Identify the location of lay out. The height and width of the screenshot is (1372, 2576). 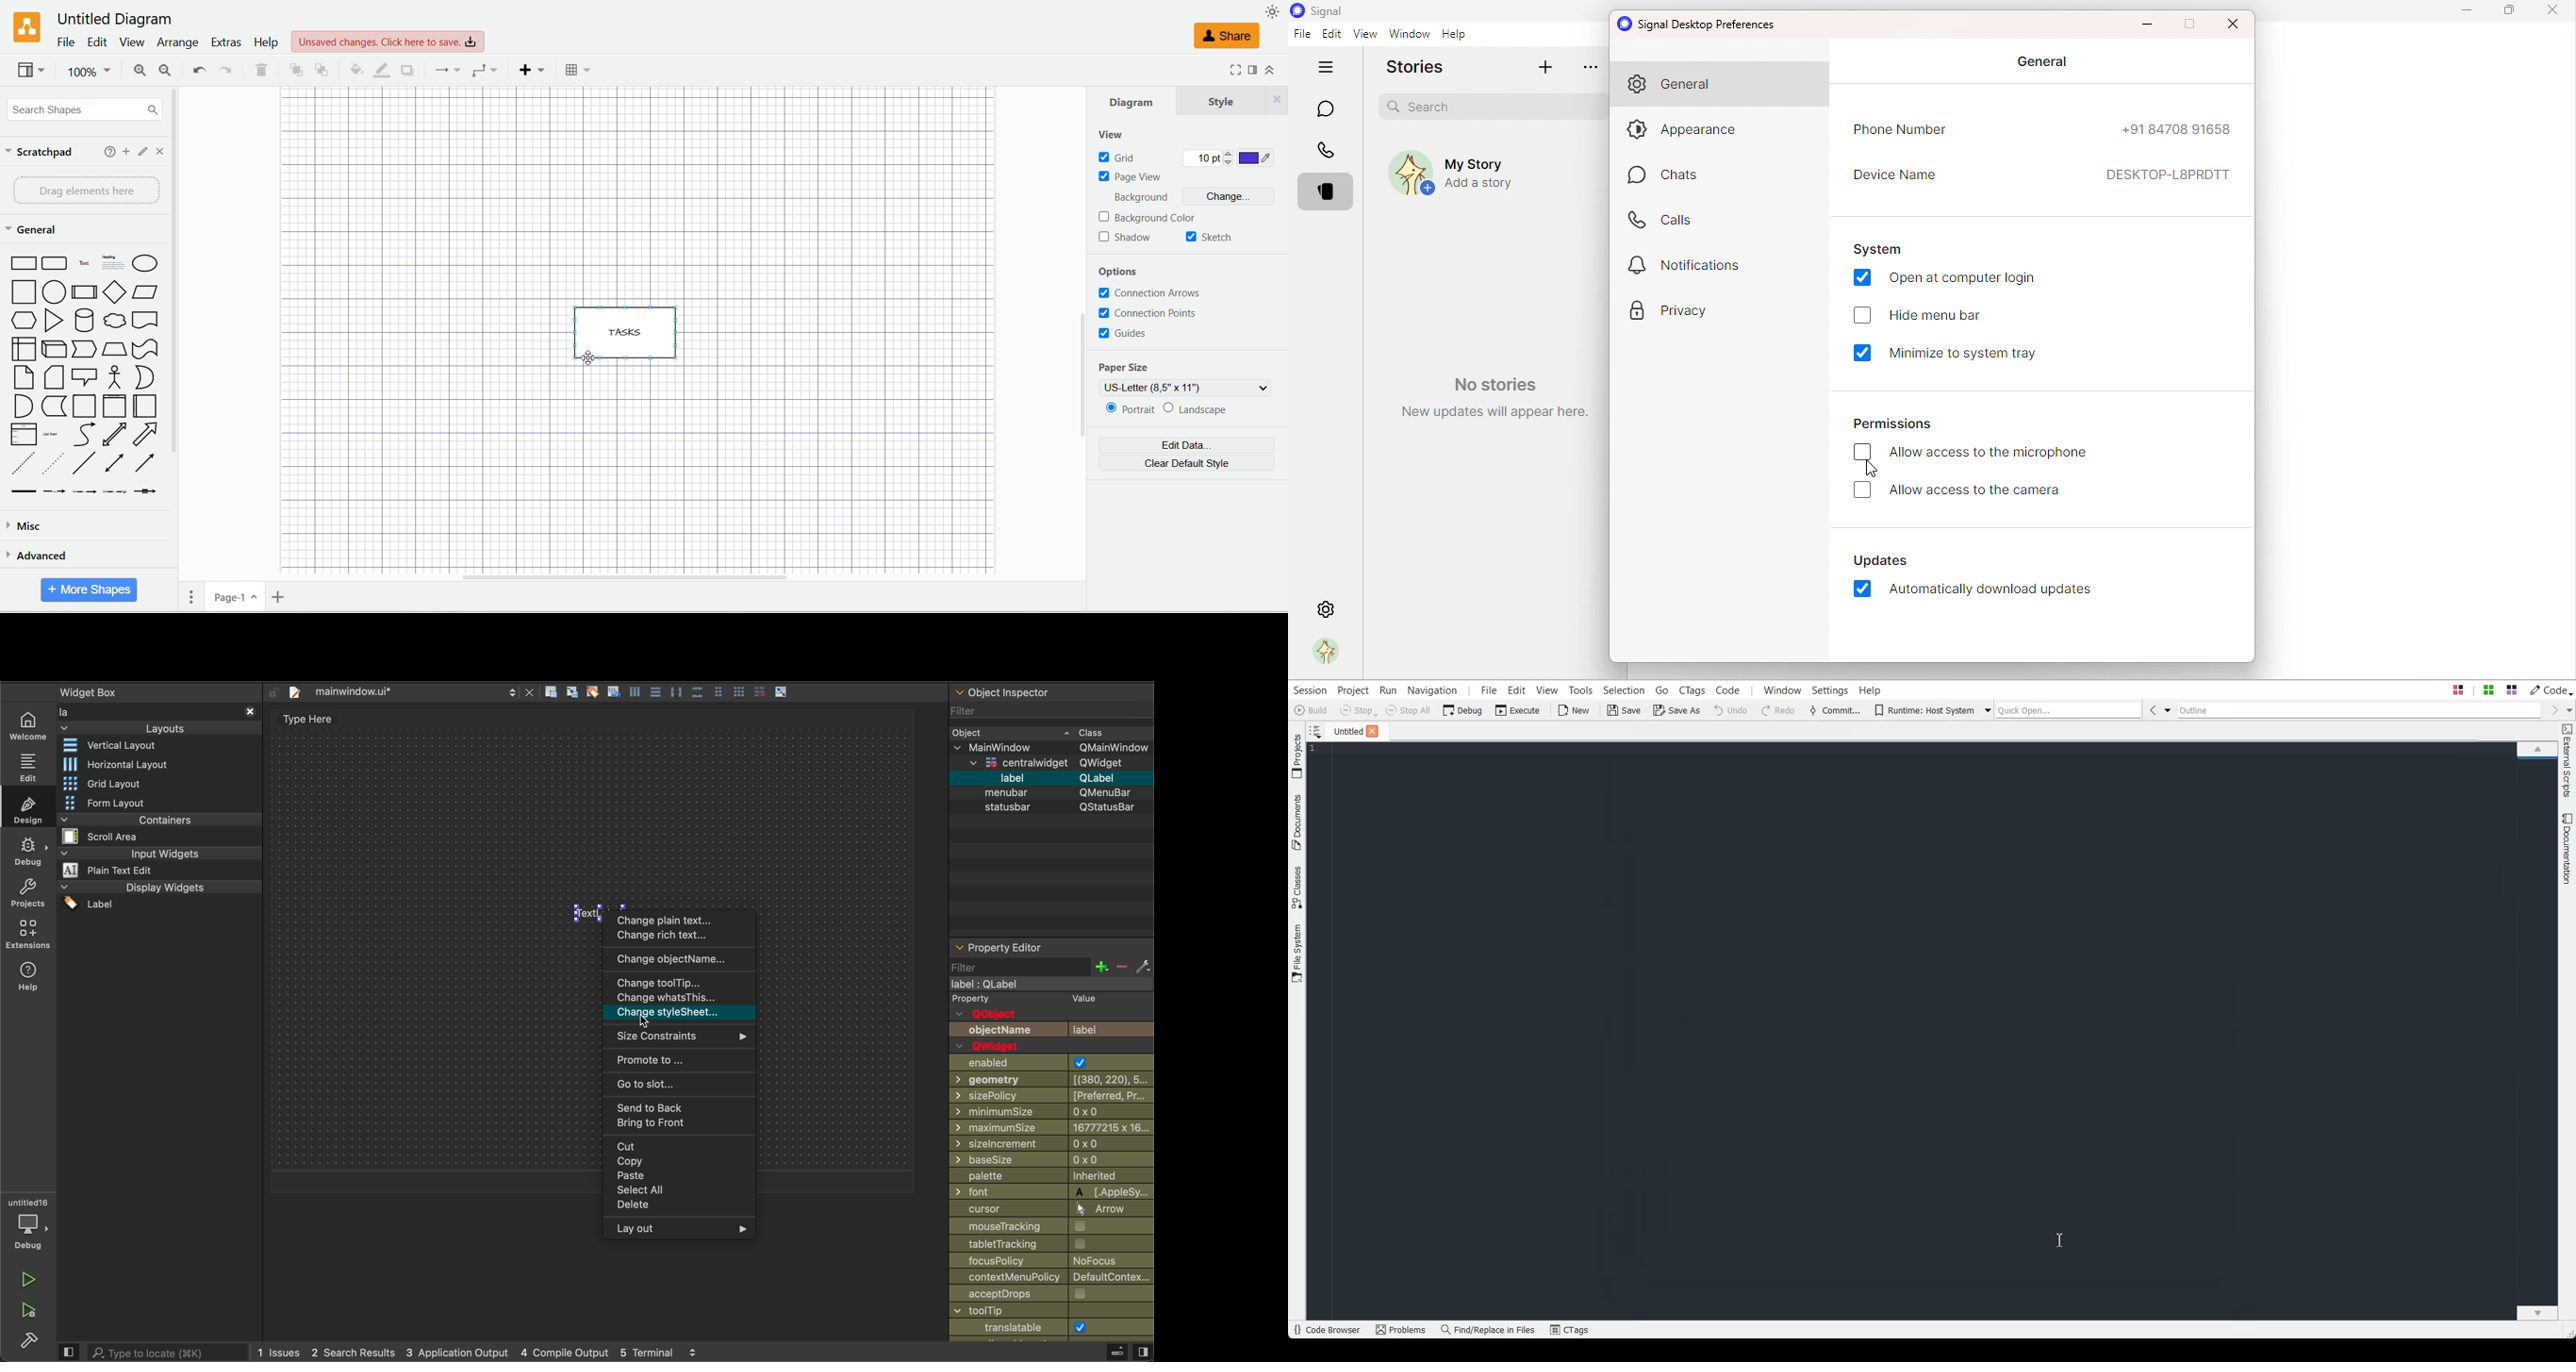
(679, 1229).